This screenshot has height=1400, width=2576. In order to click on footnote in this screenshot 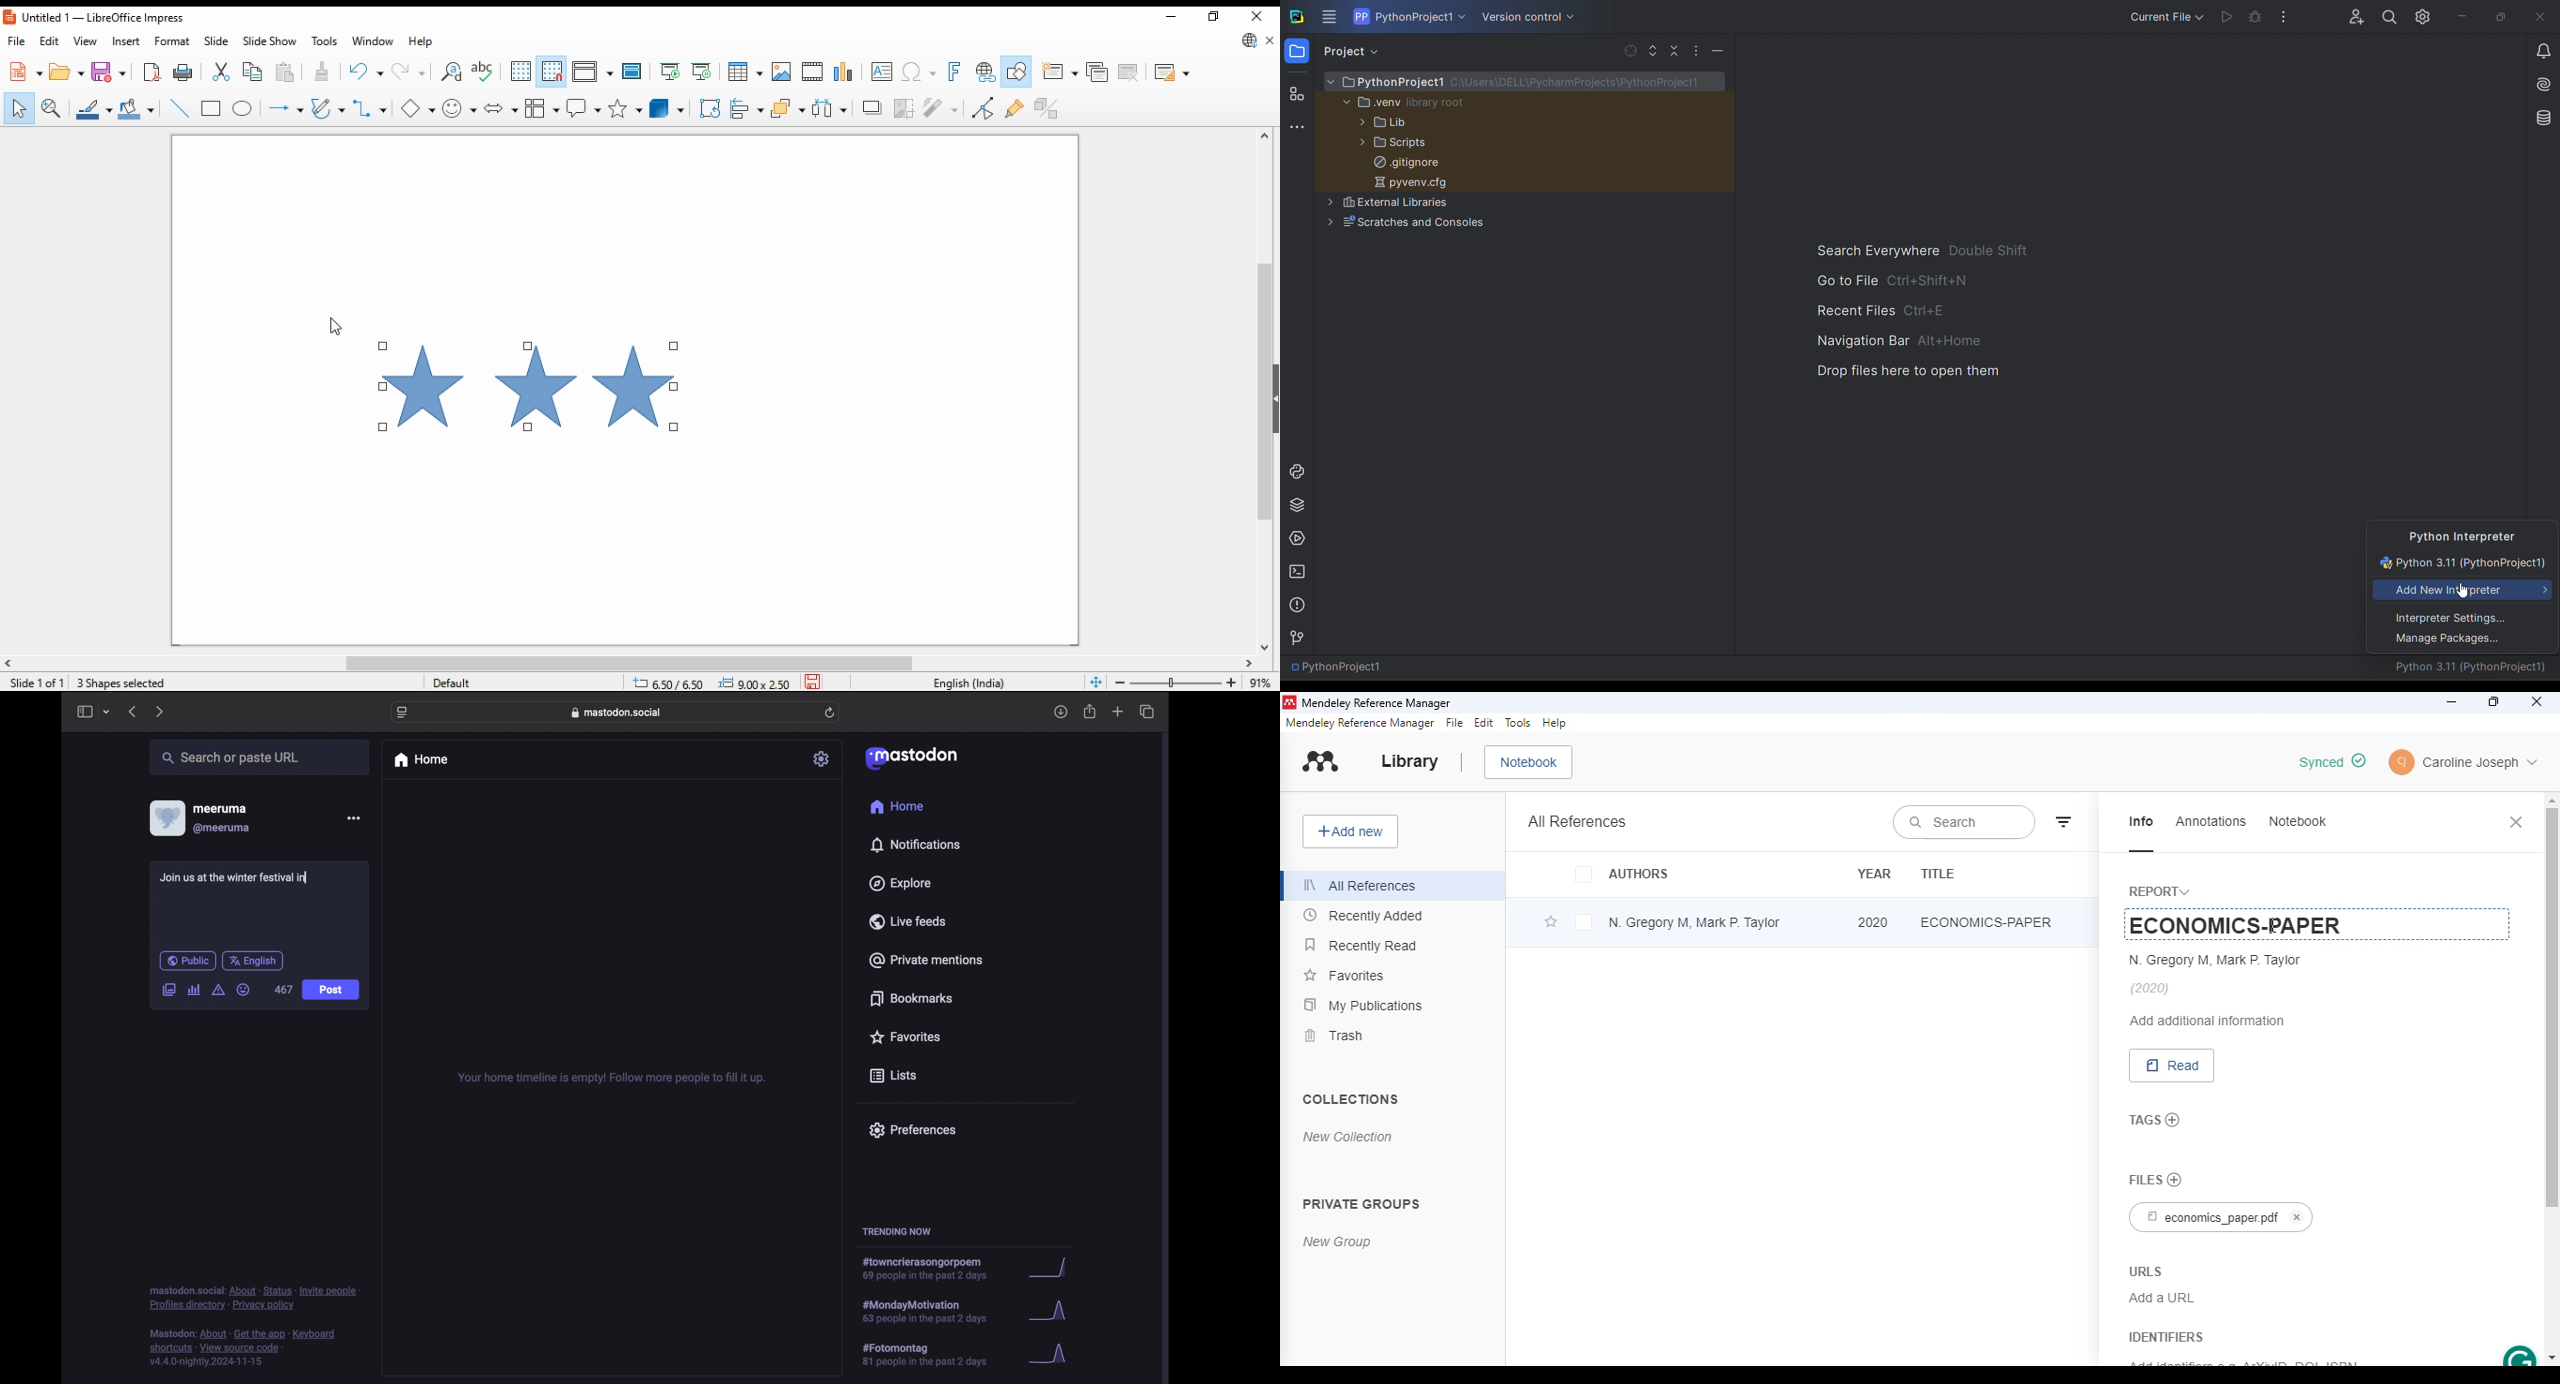, I will do `click(255, 1298)`.